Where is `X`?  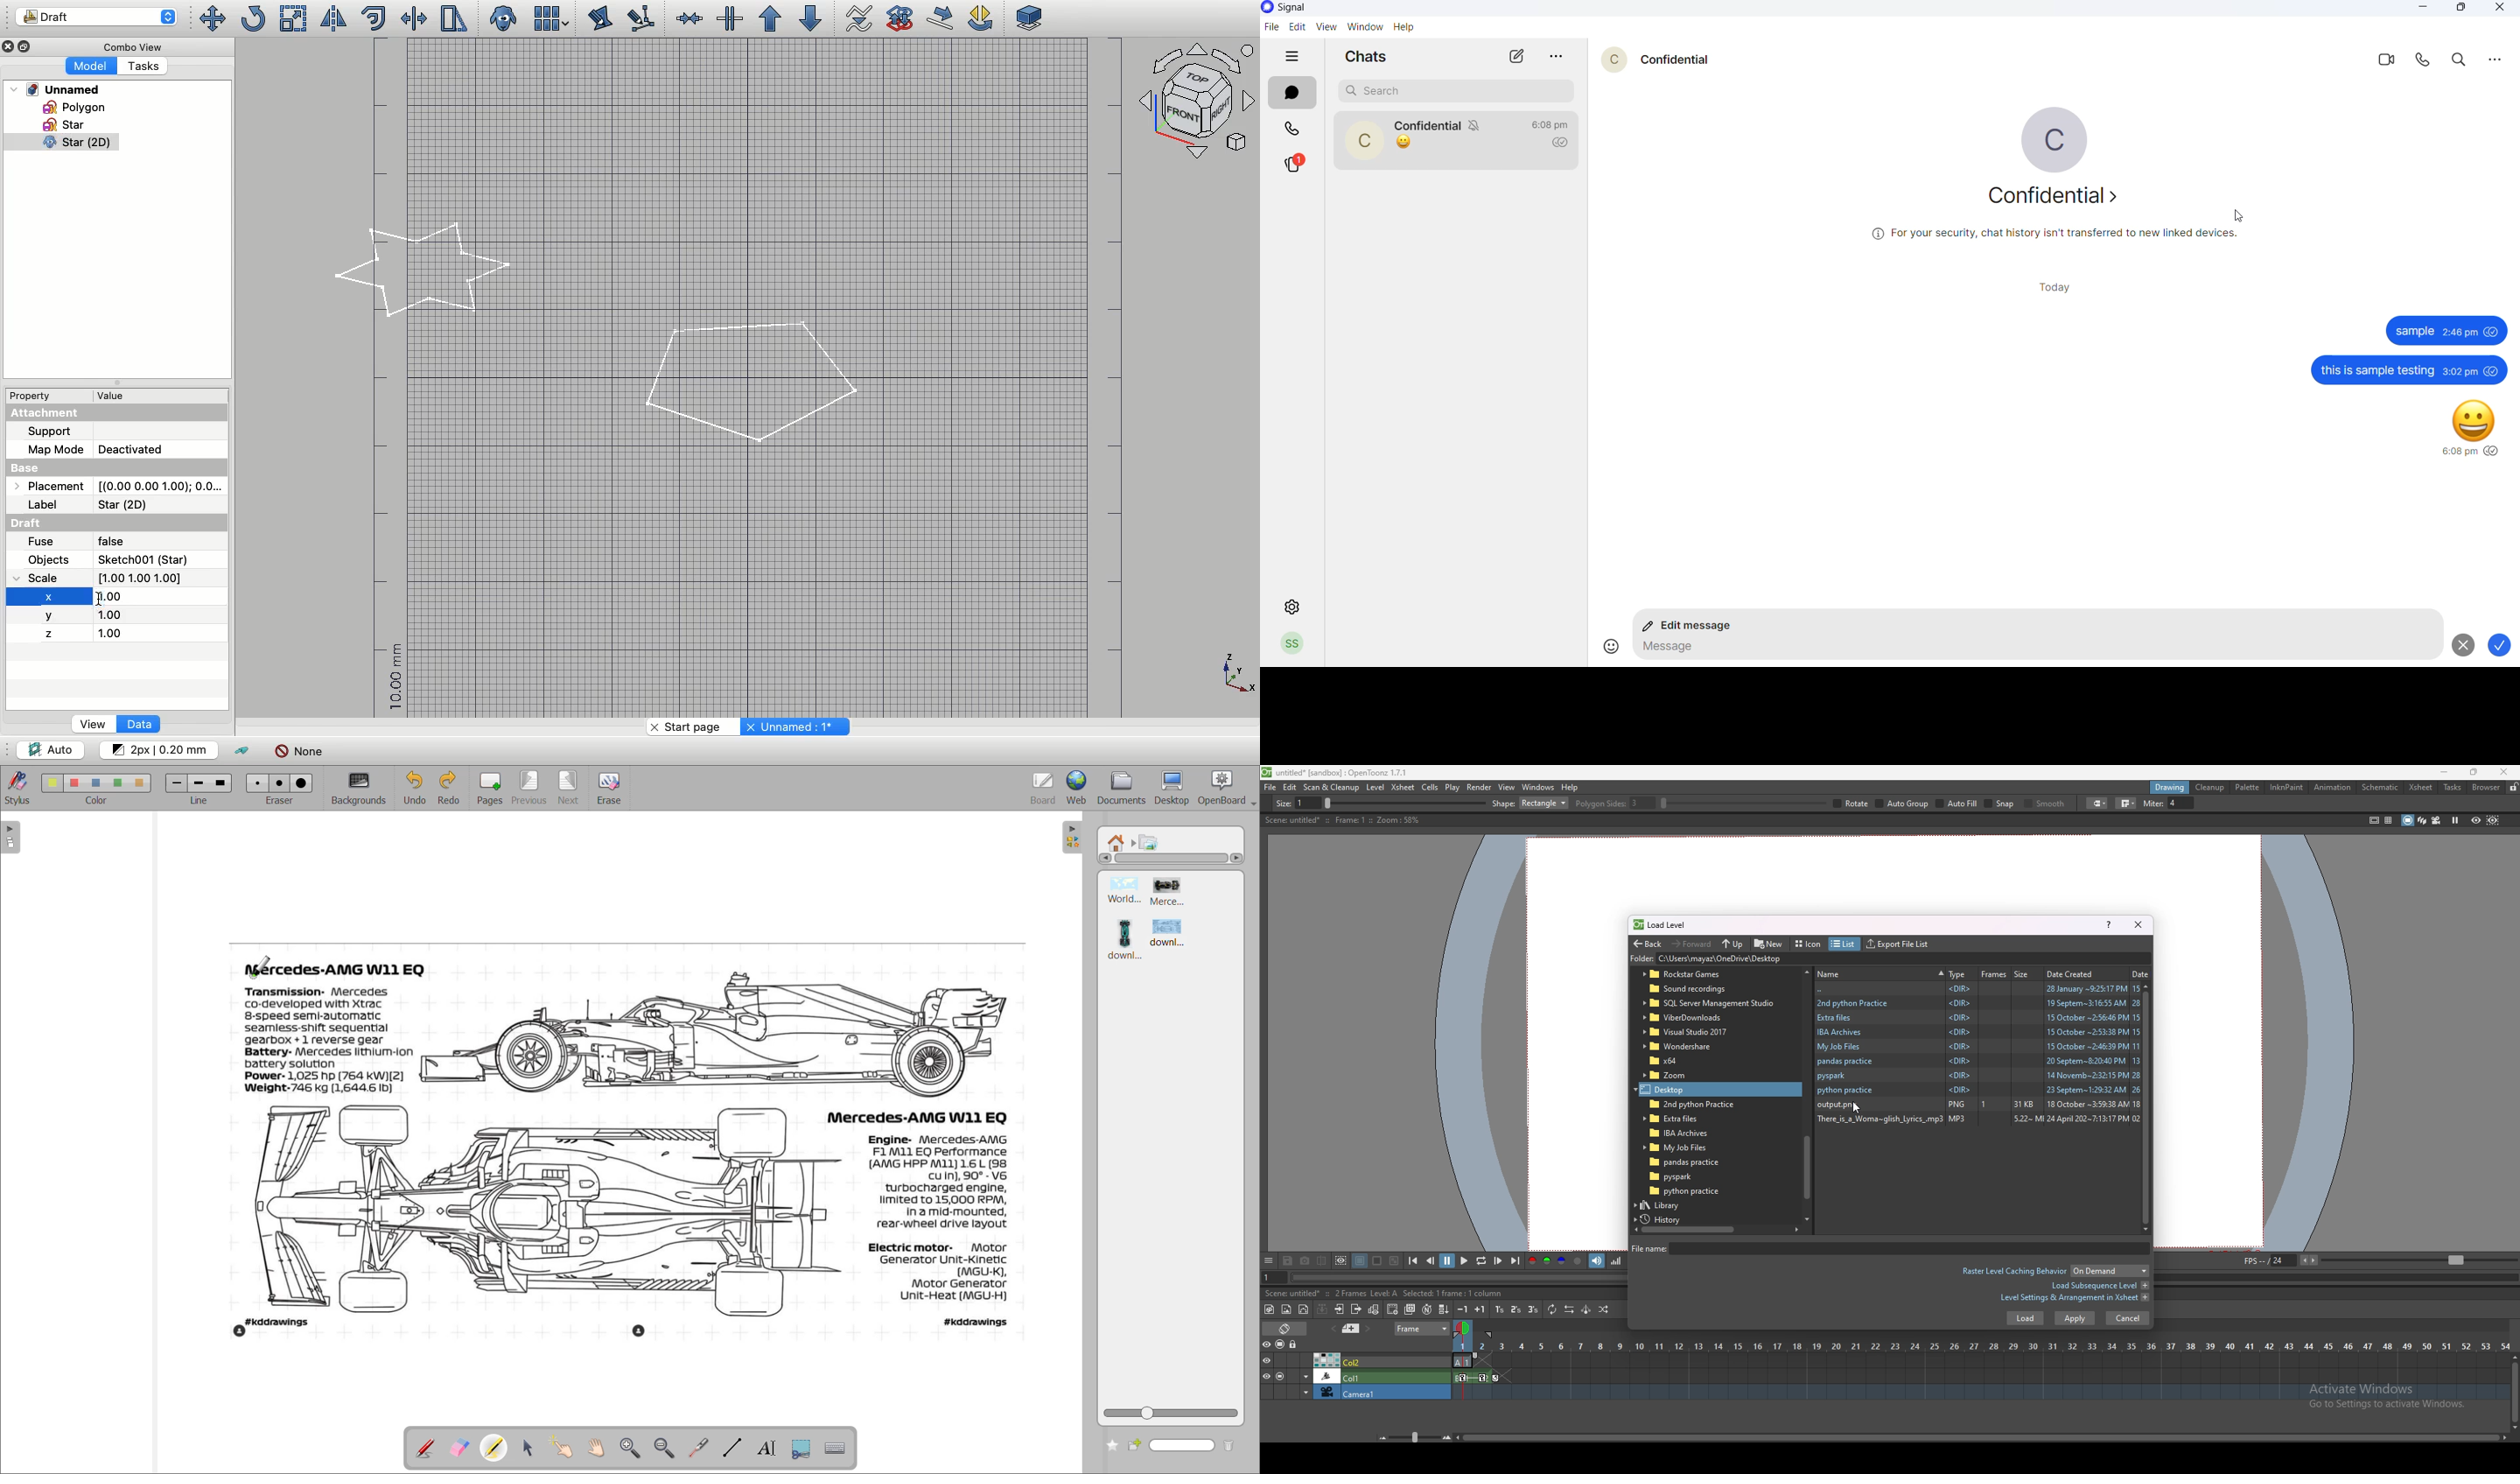
X is located at coordinates (50, 595).